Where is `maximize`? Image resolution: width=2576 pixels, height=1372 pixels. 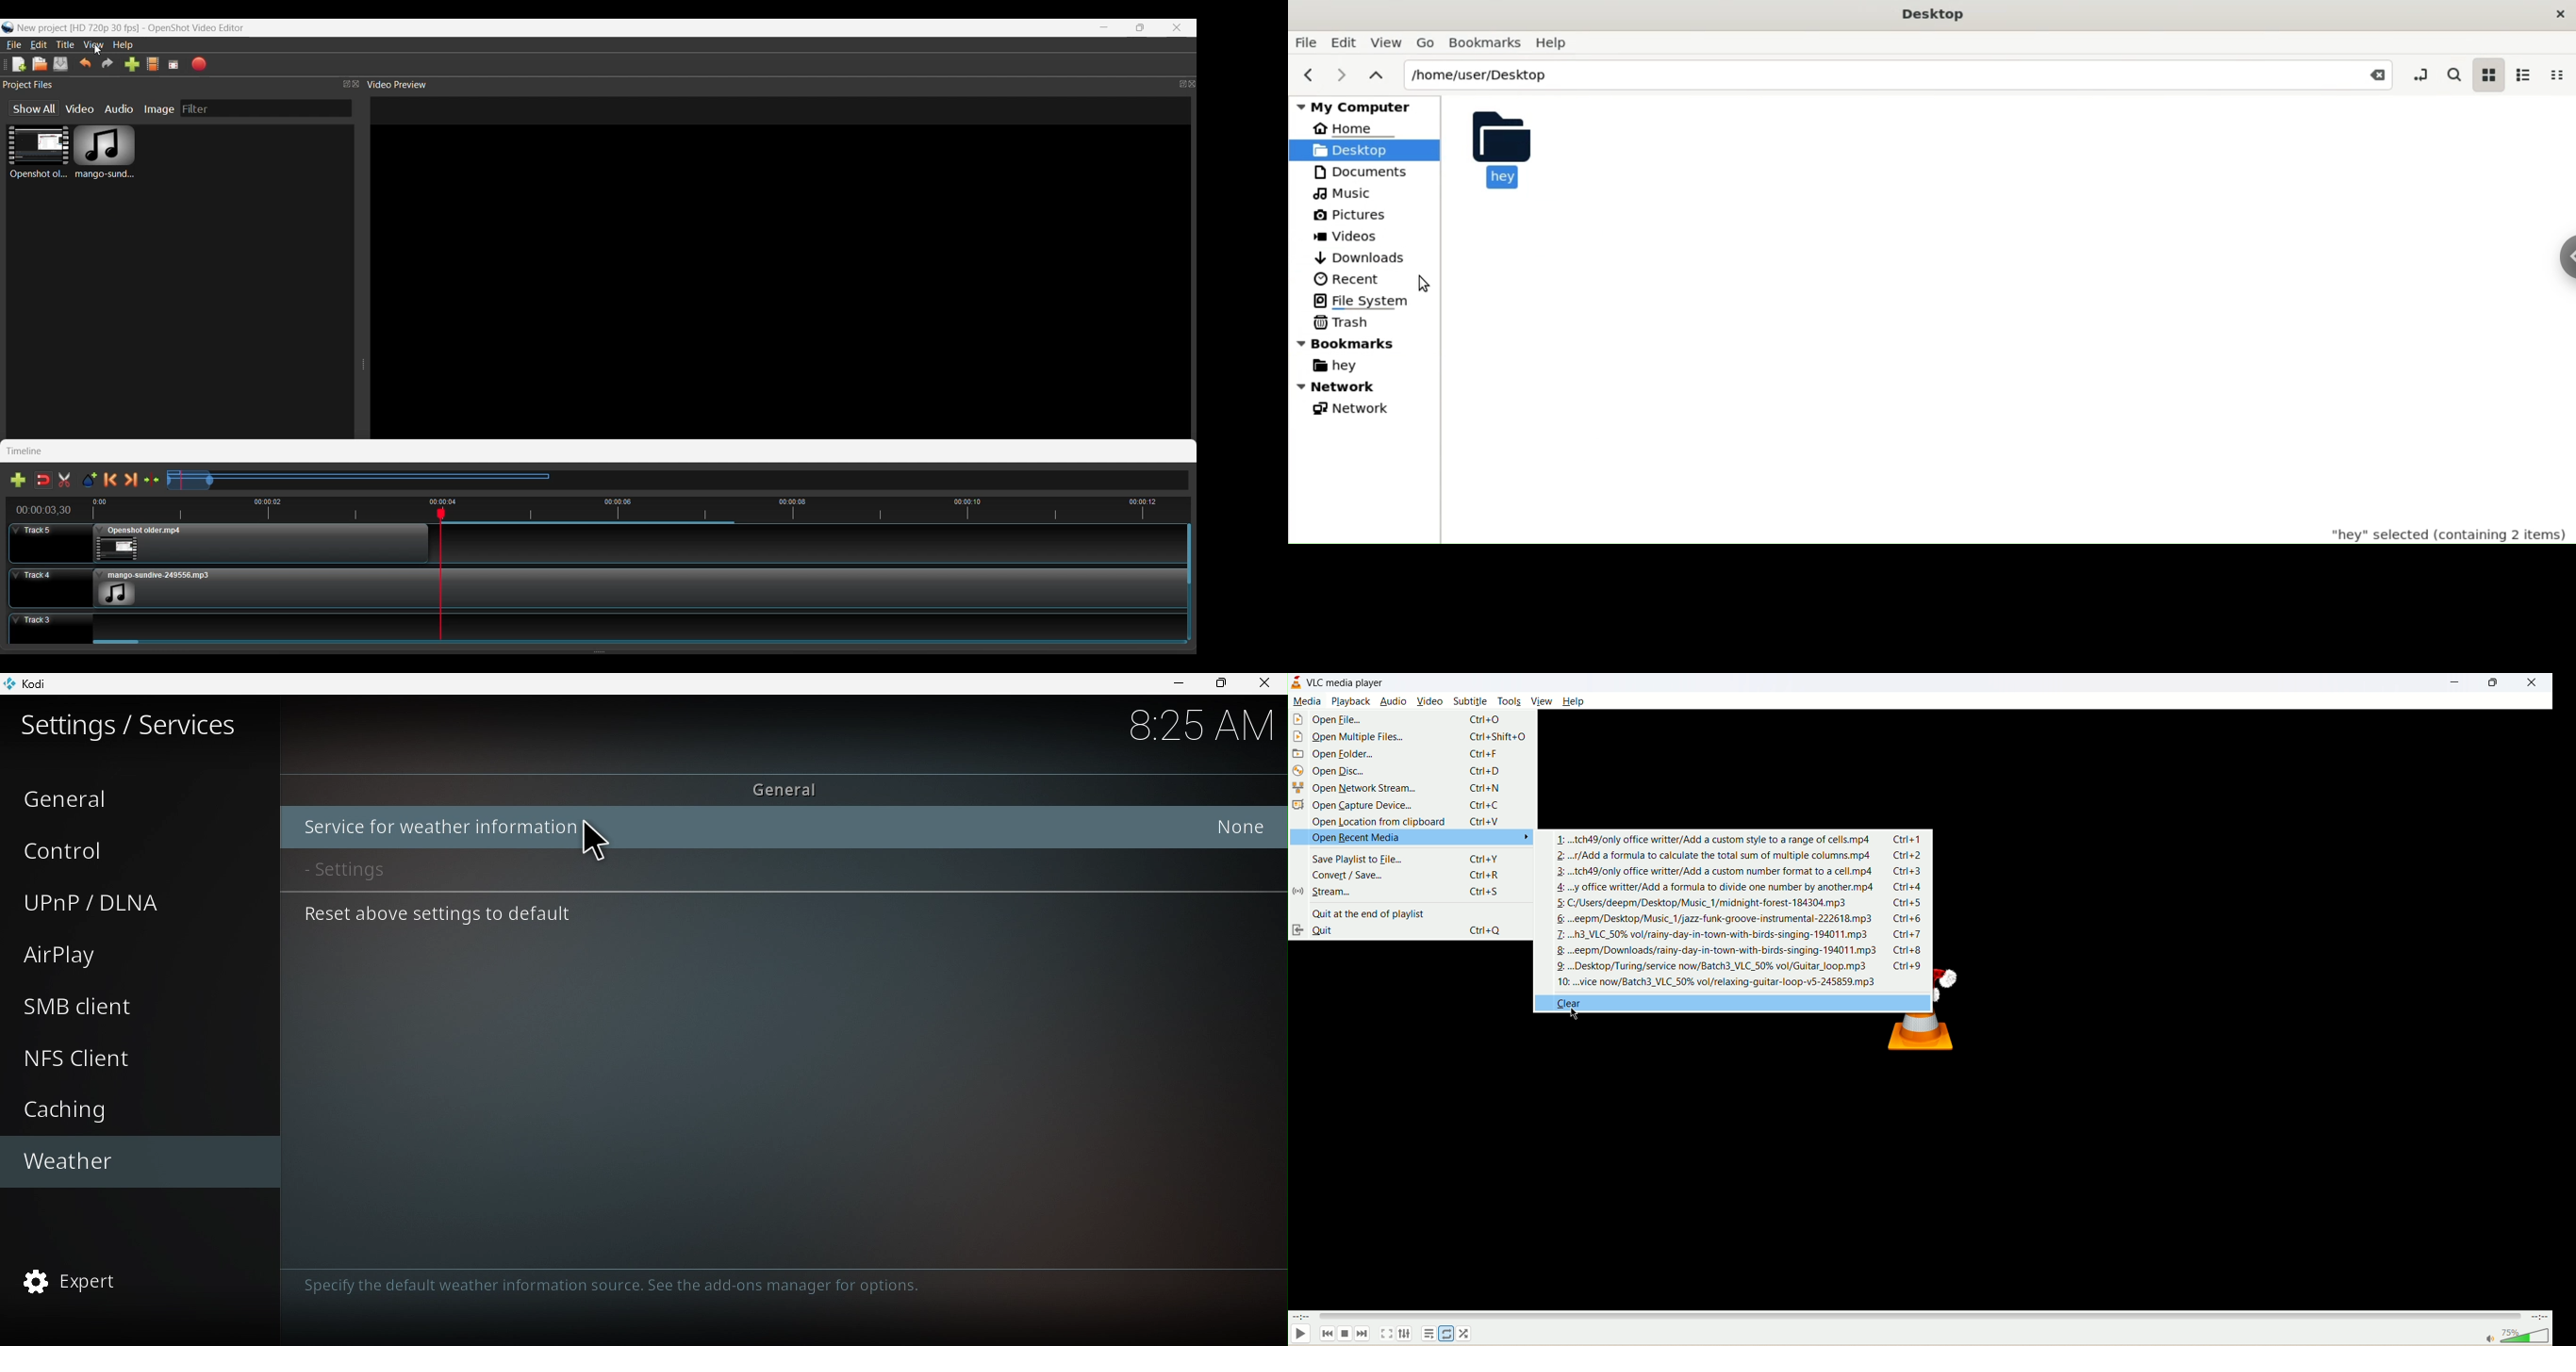 maximize is located at coordinates (2490, 685).